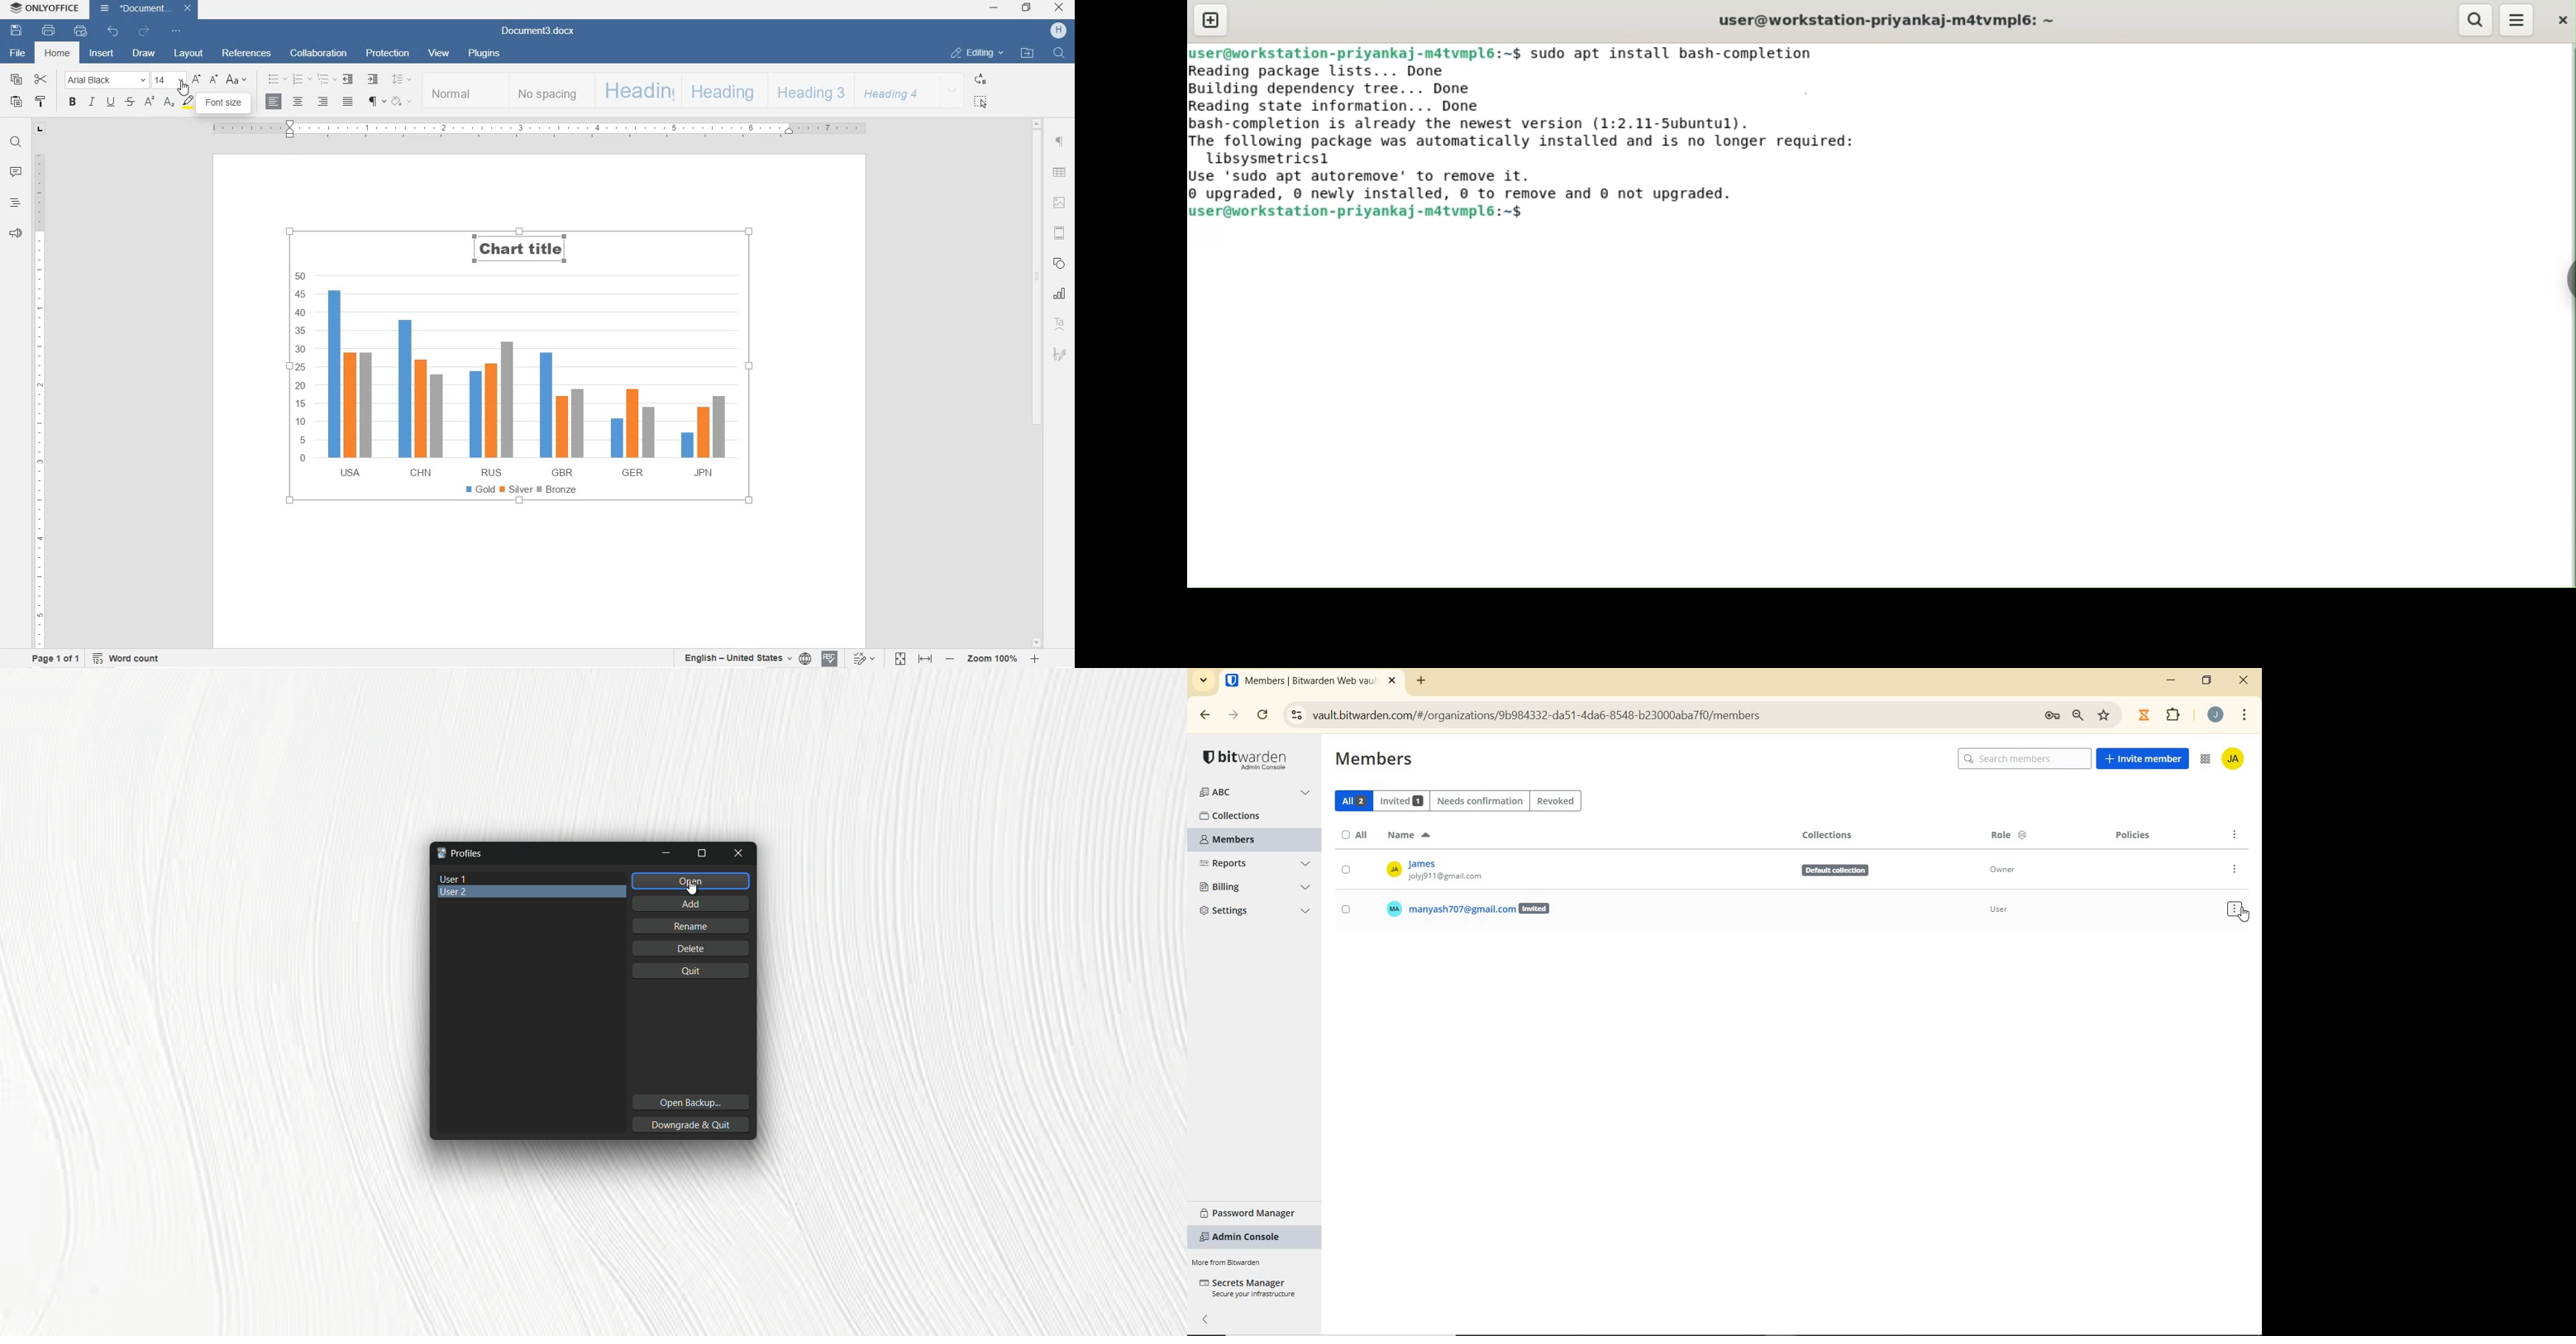 This screenshot has height=1344, width=2576. I want to click on , so click(1355, 835).